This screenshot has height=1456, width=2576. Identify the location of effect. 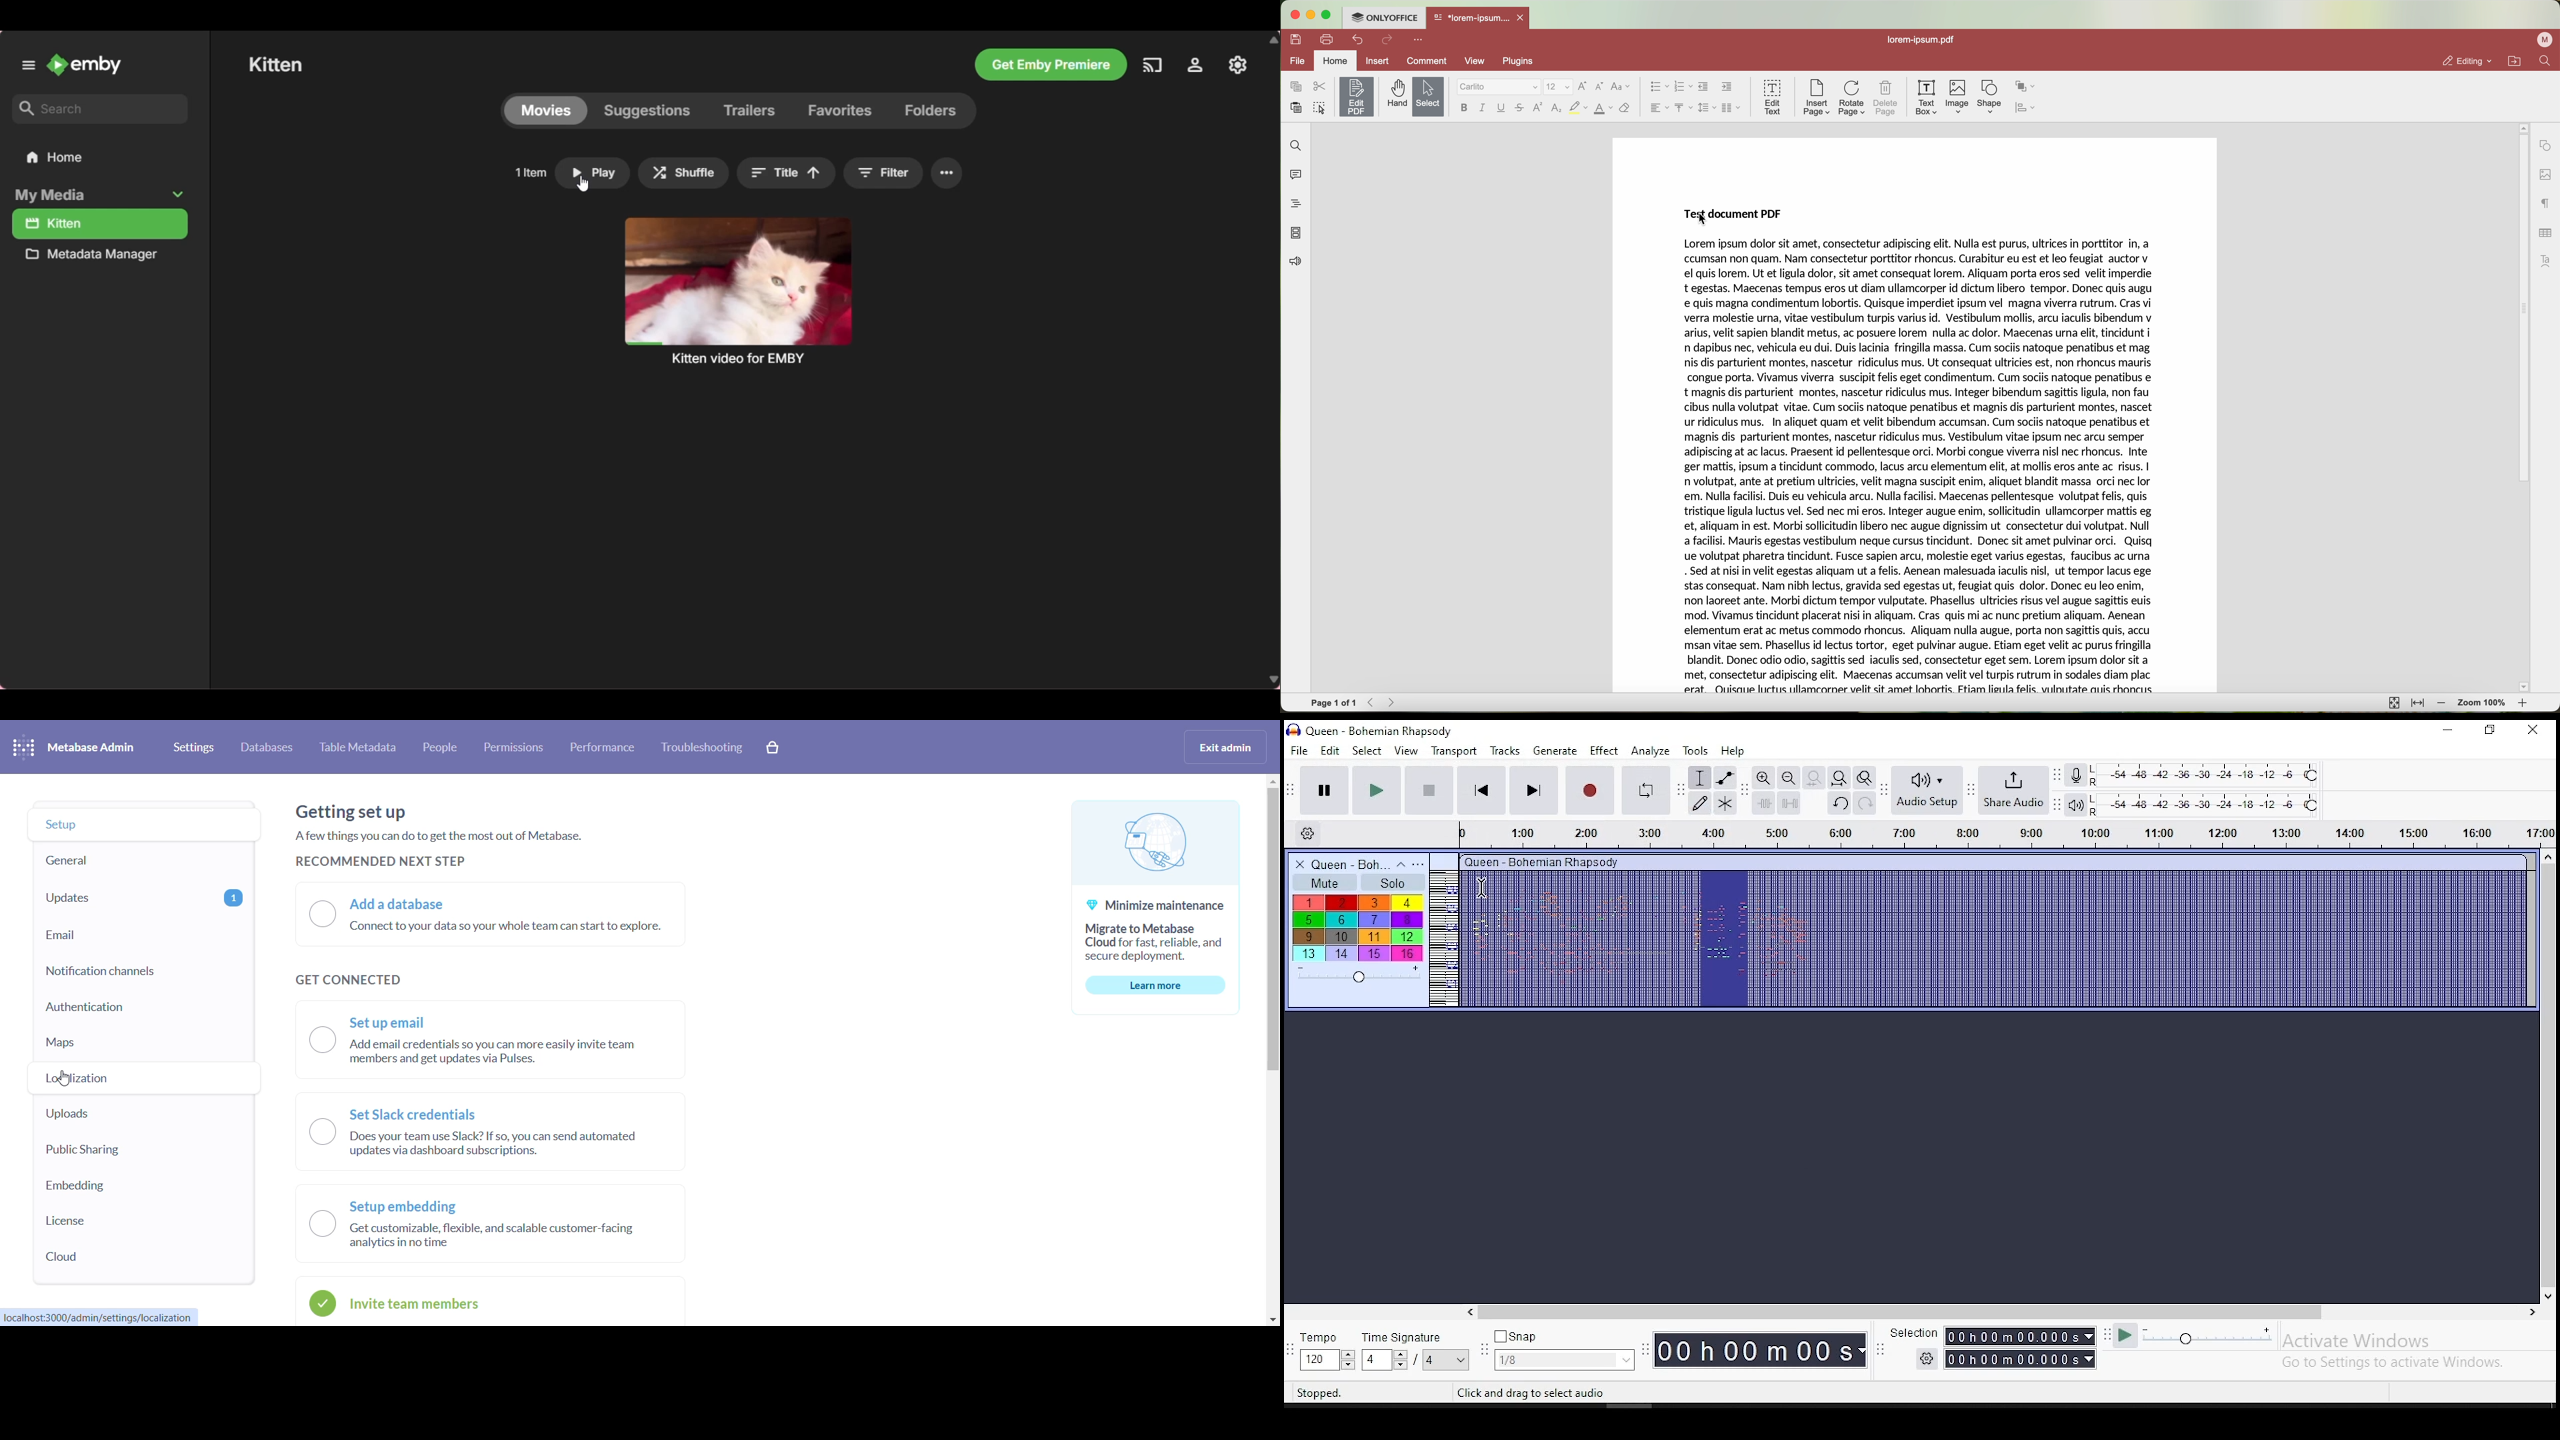
(1604, 751).